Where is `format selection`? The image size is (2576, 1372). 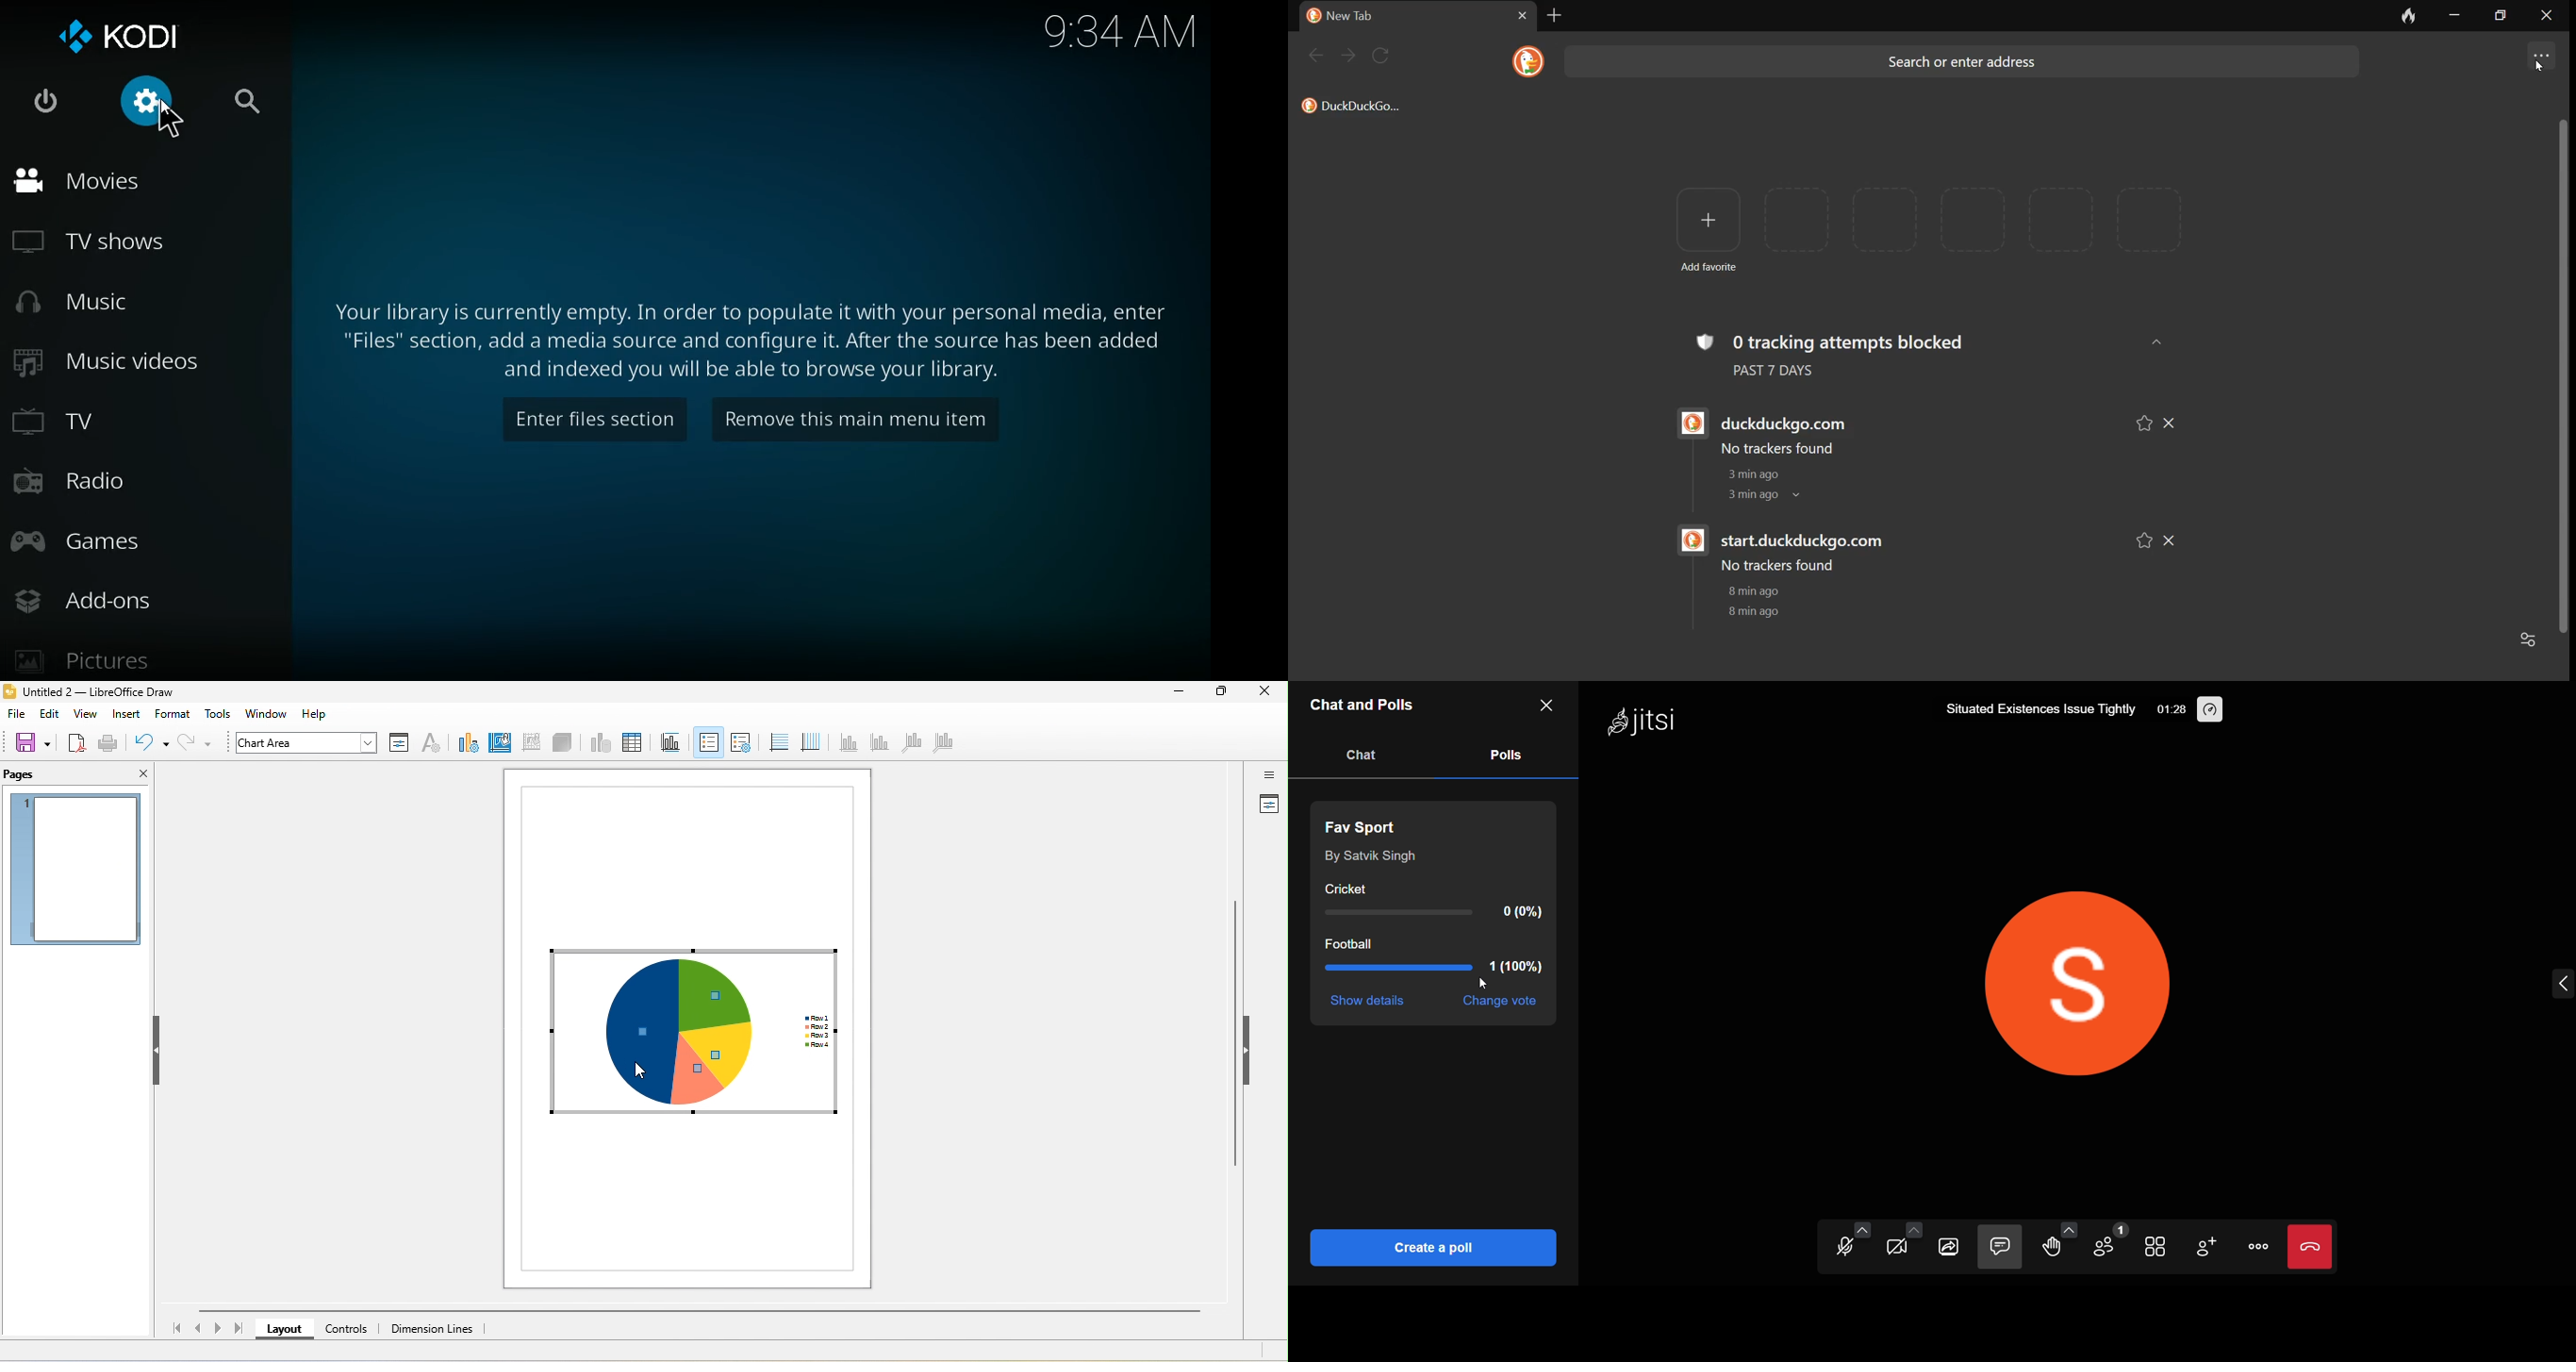 format selection is located at coordinates (399, 742).